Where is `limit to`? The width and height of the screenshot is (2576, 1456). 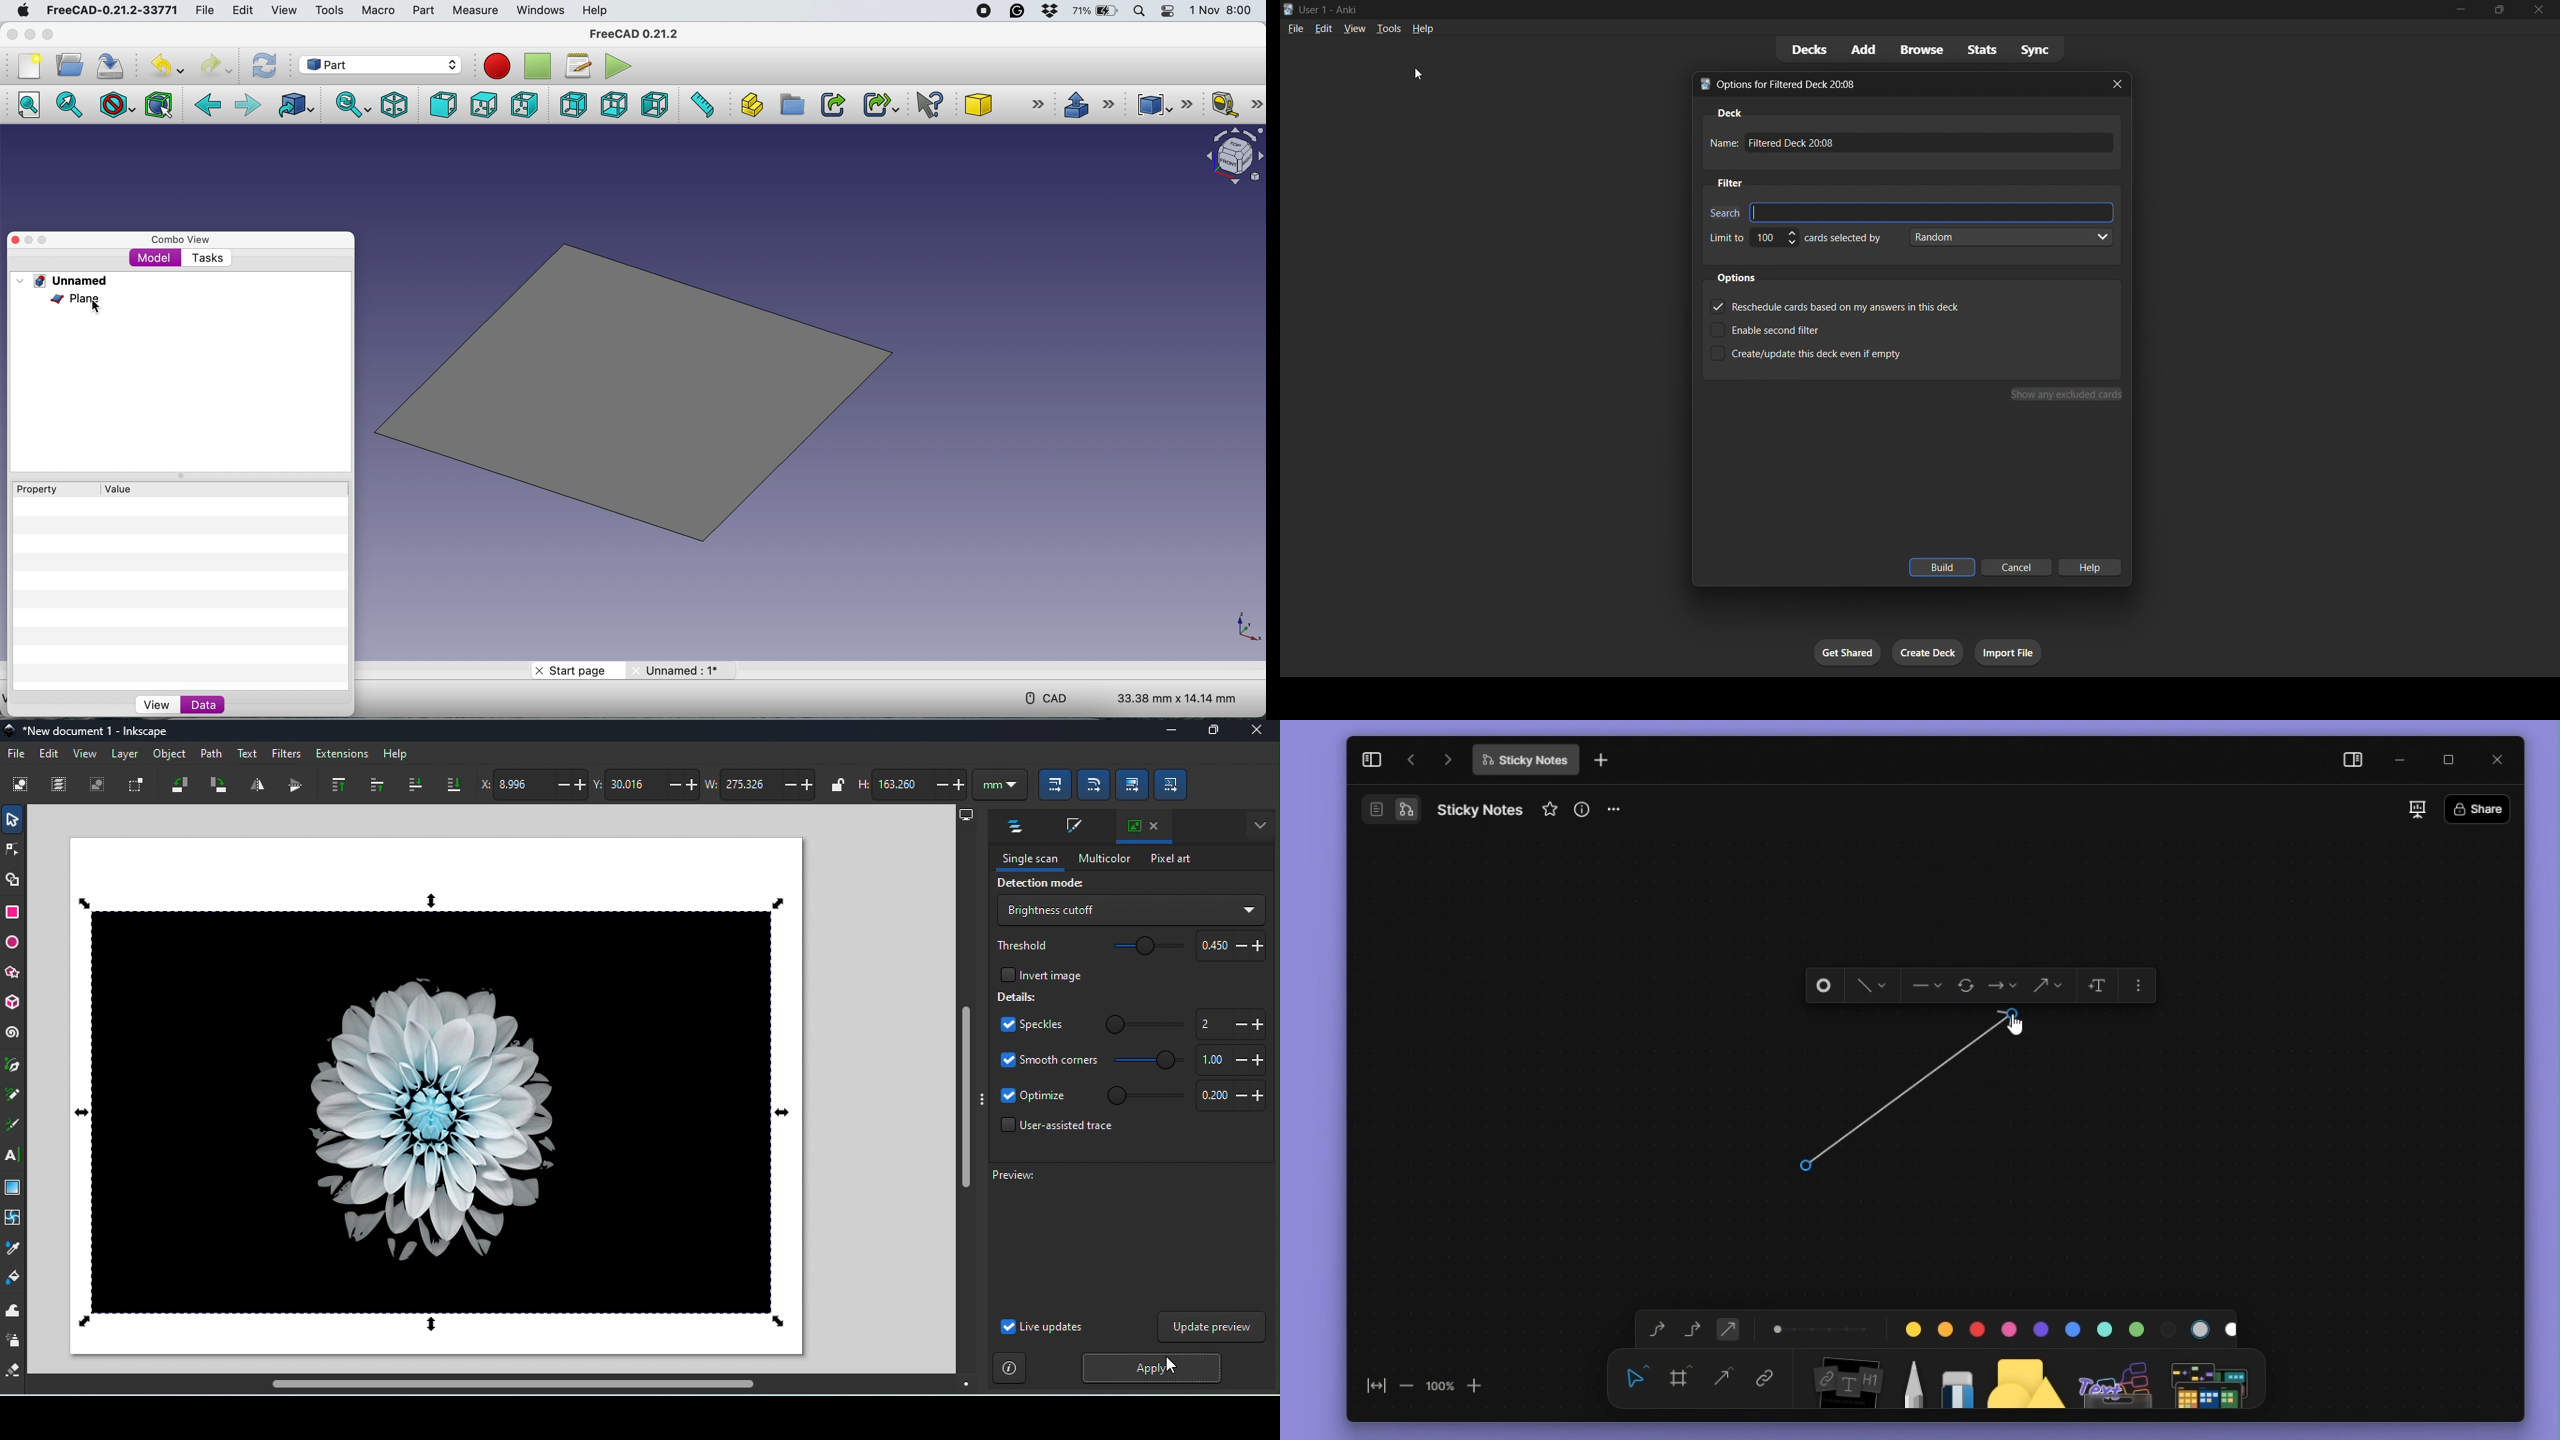 limit to is located at coordinates (1726, 237).